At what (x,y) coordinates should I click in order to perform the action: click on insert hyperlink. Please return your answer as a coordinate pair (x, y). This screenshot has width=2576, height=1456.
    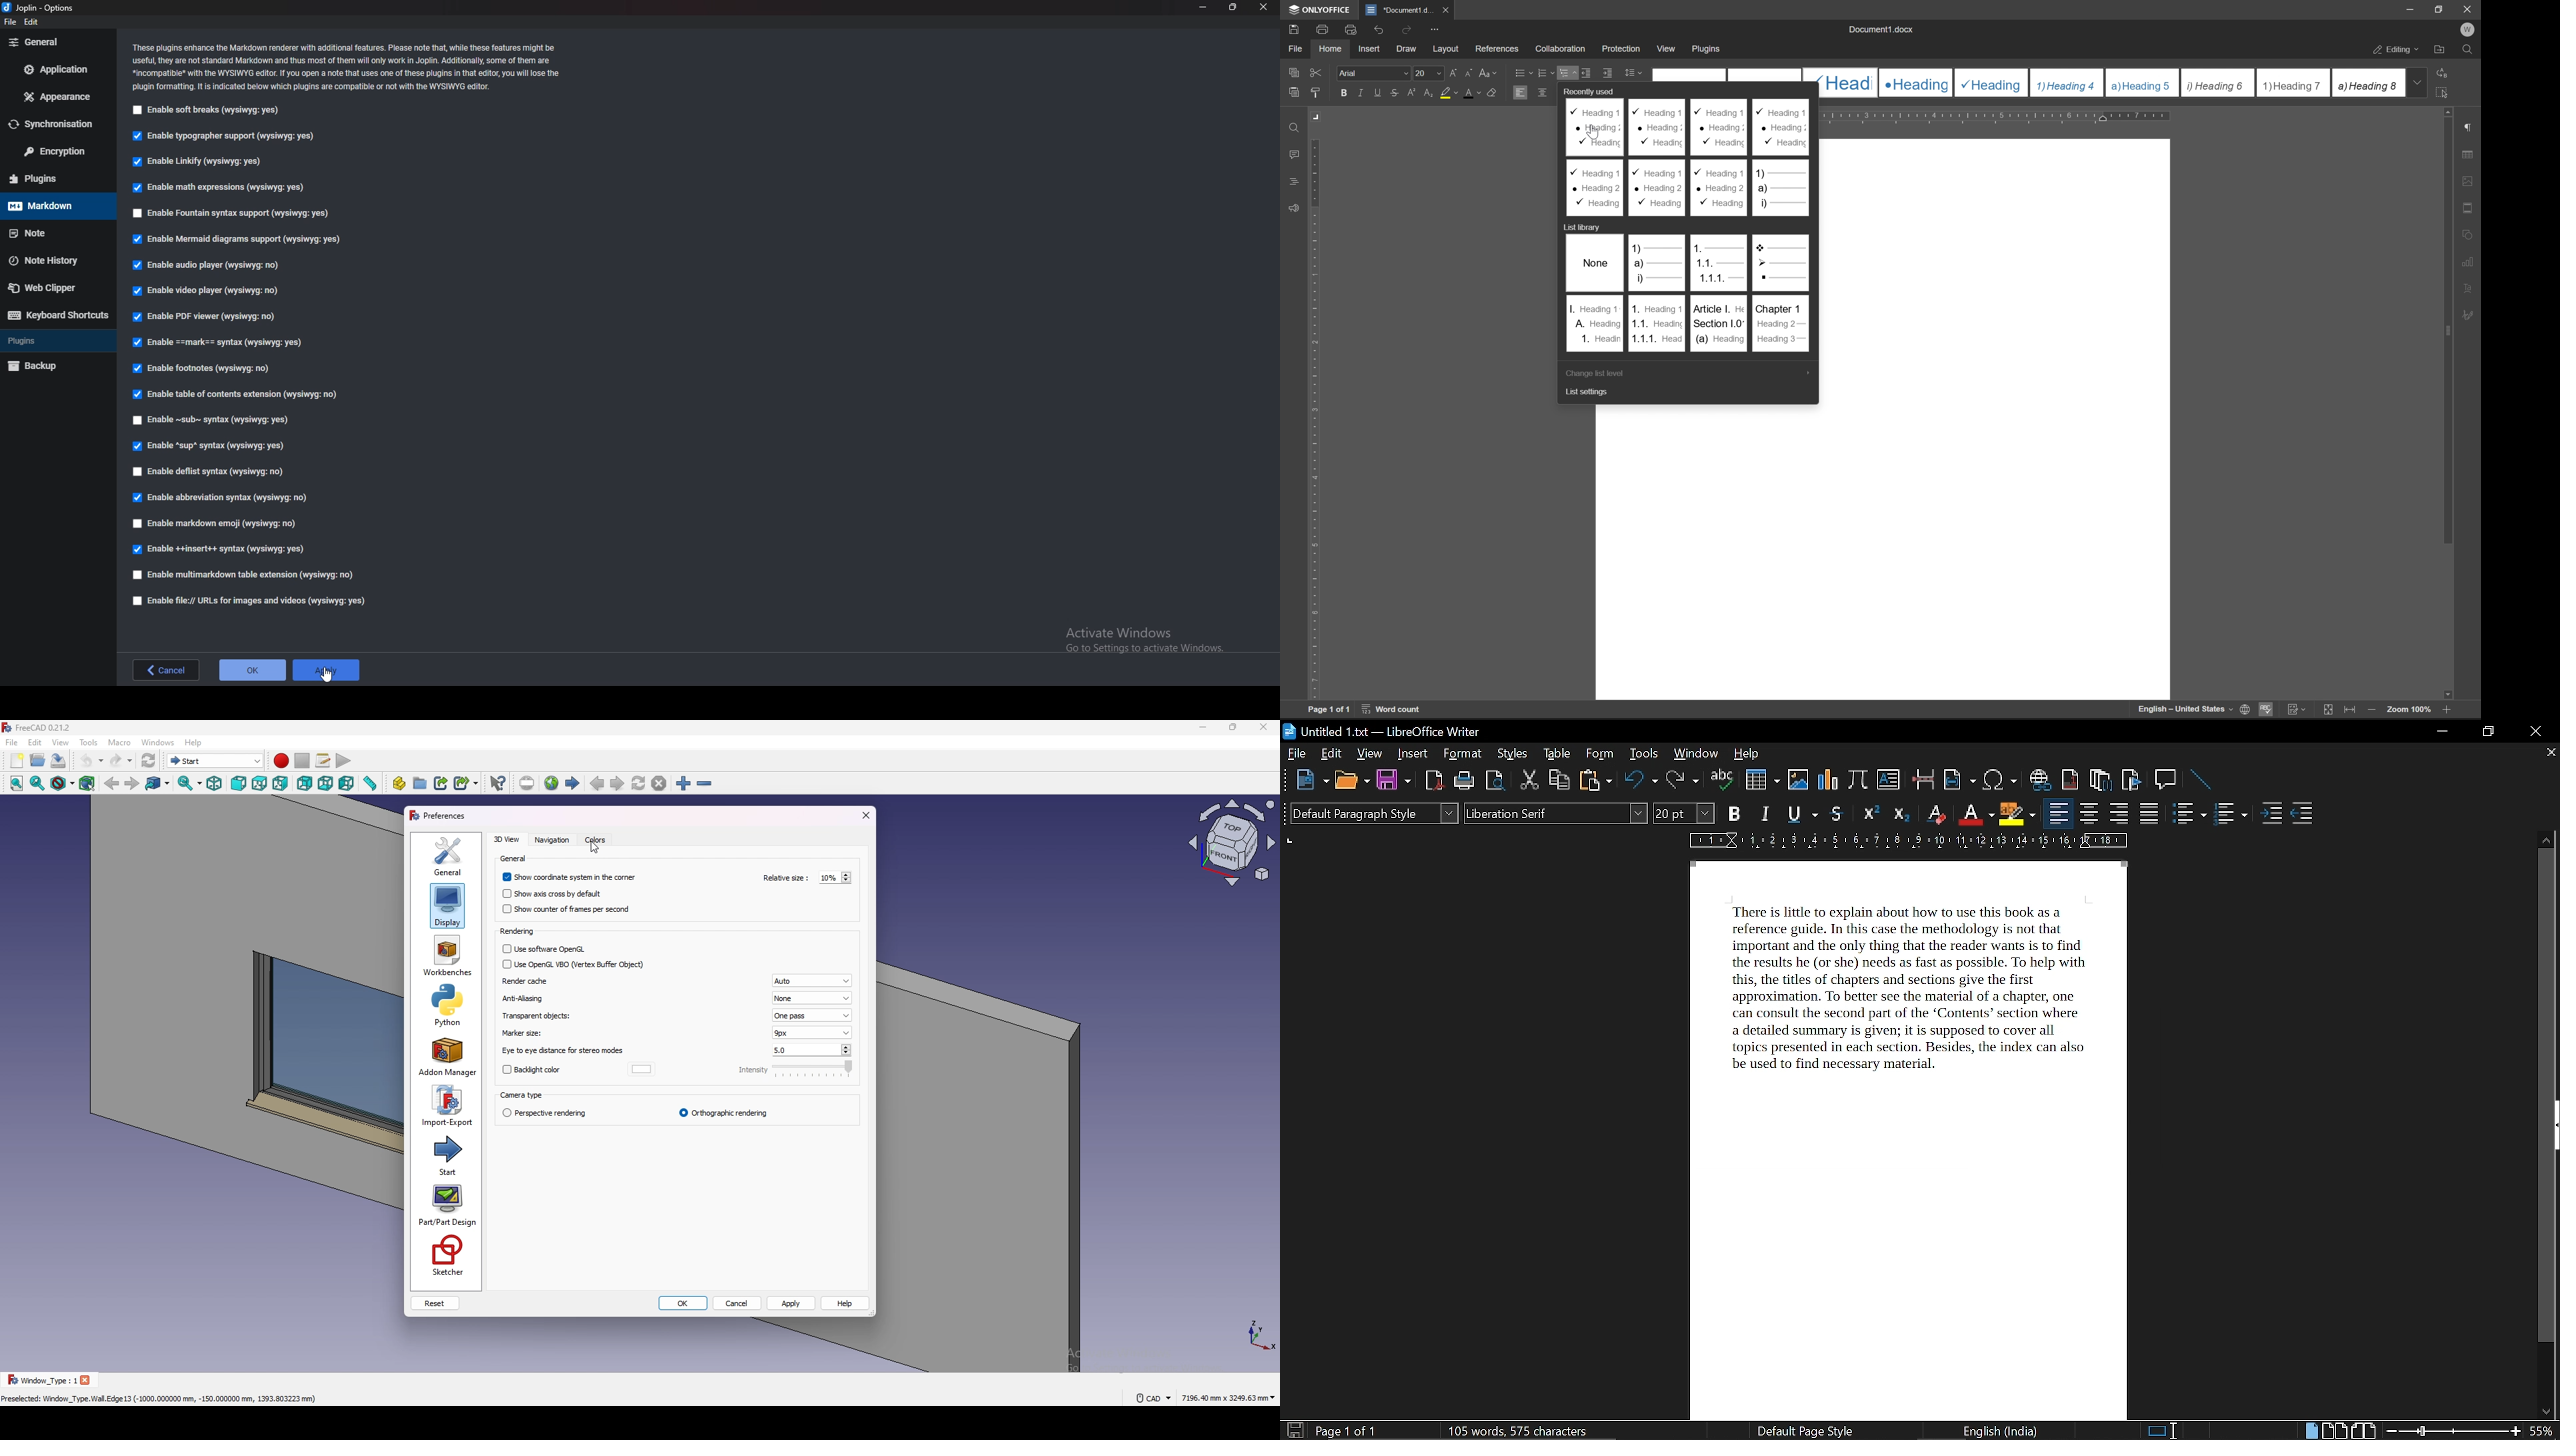
    Looking at the image, I should click on (2041, 780).